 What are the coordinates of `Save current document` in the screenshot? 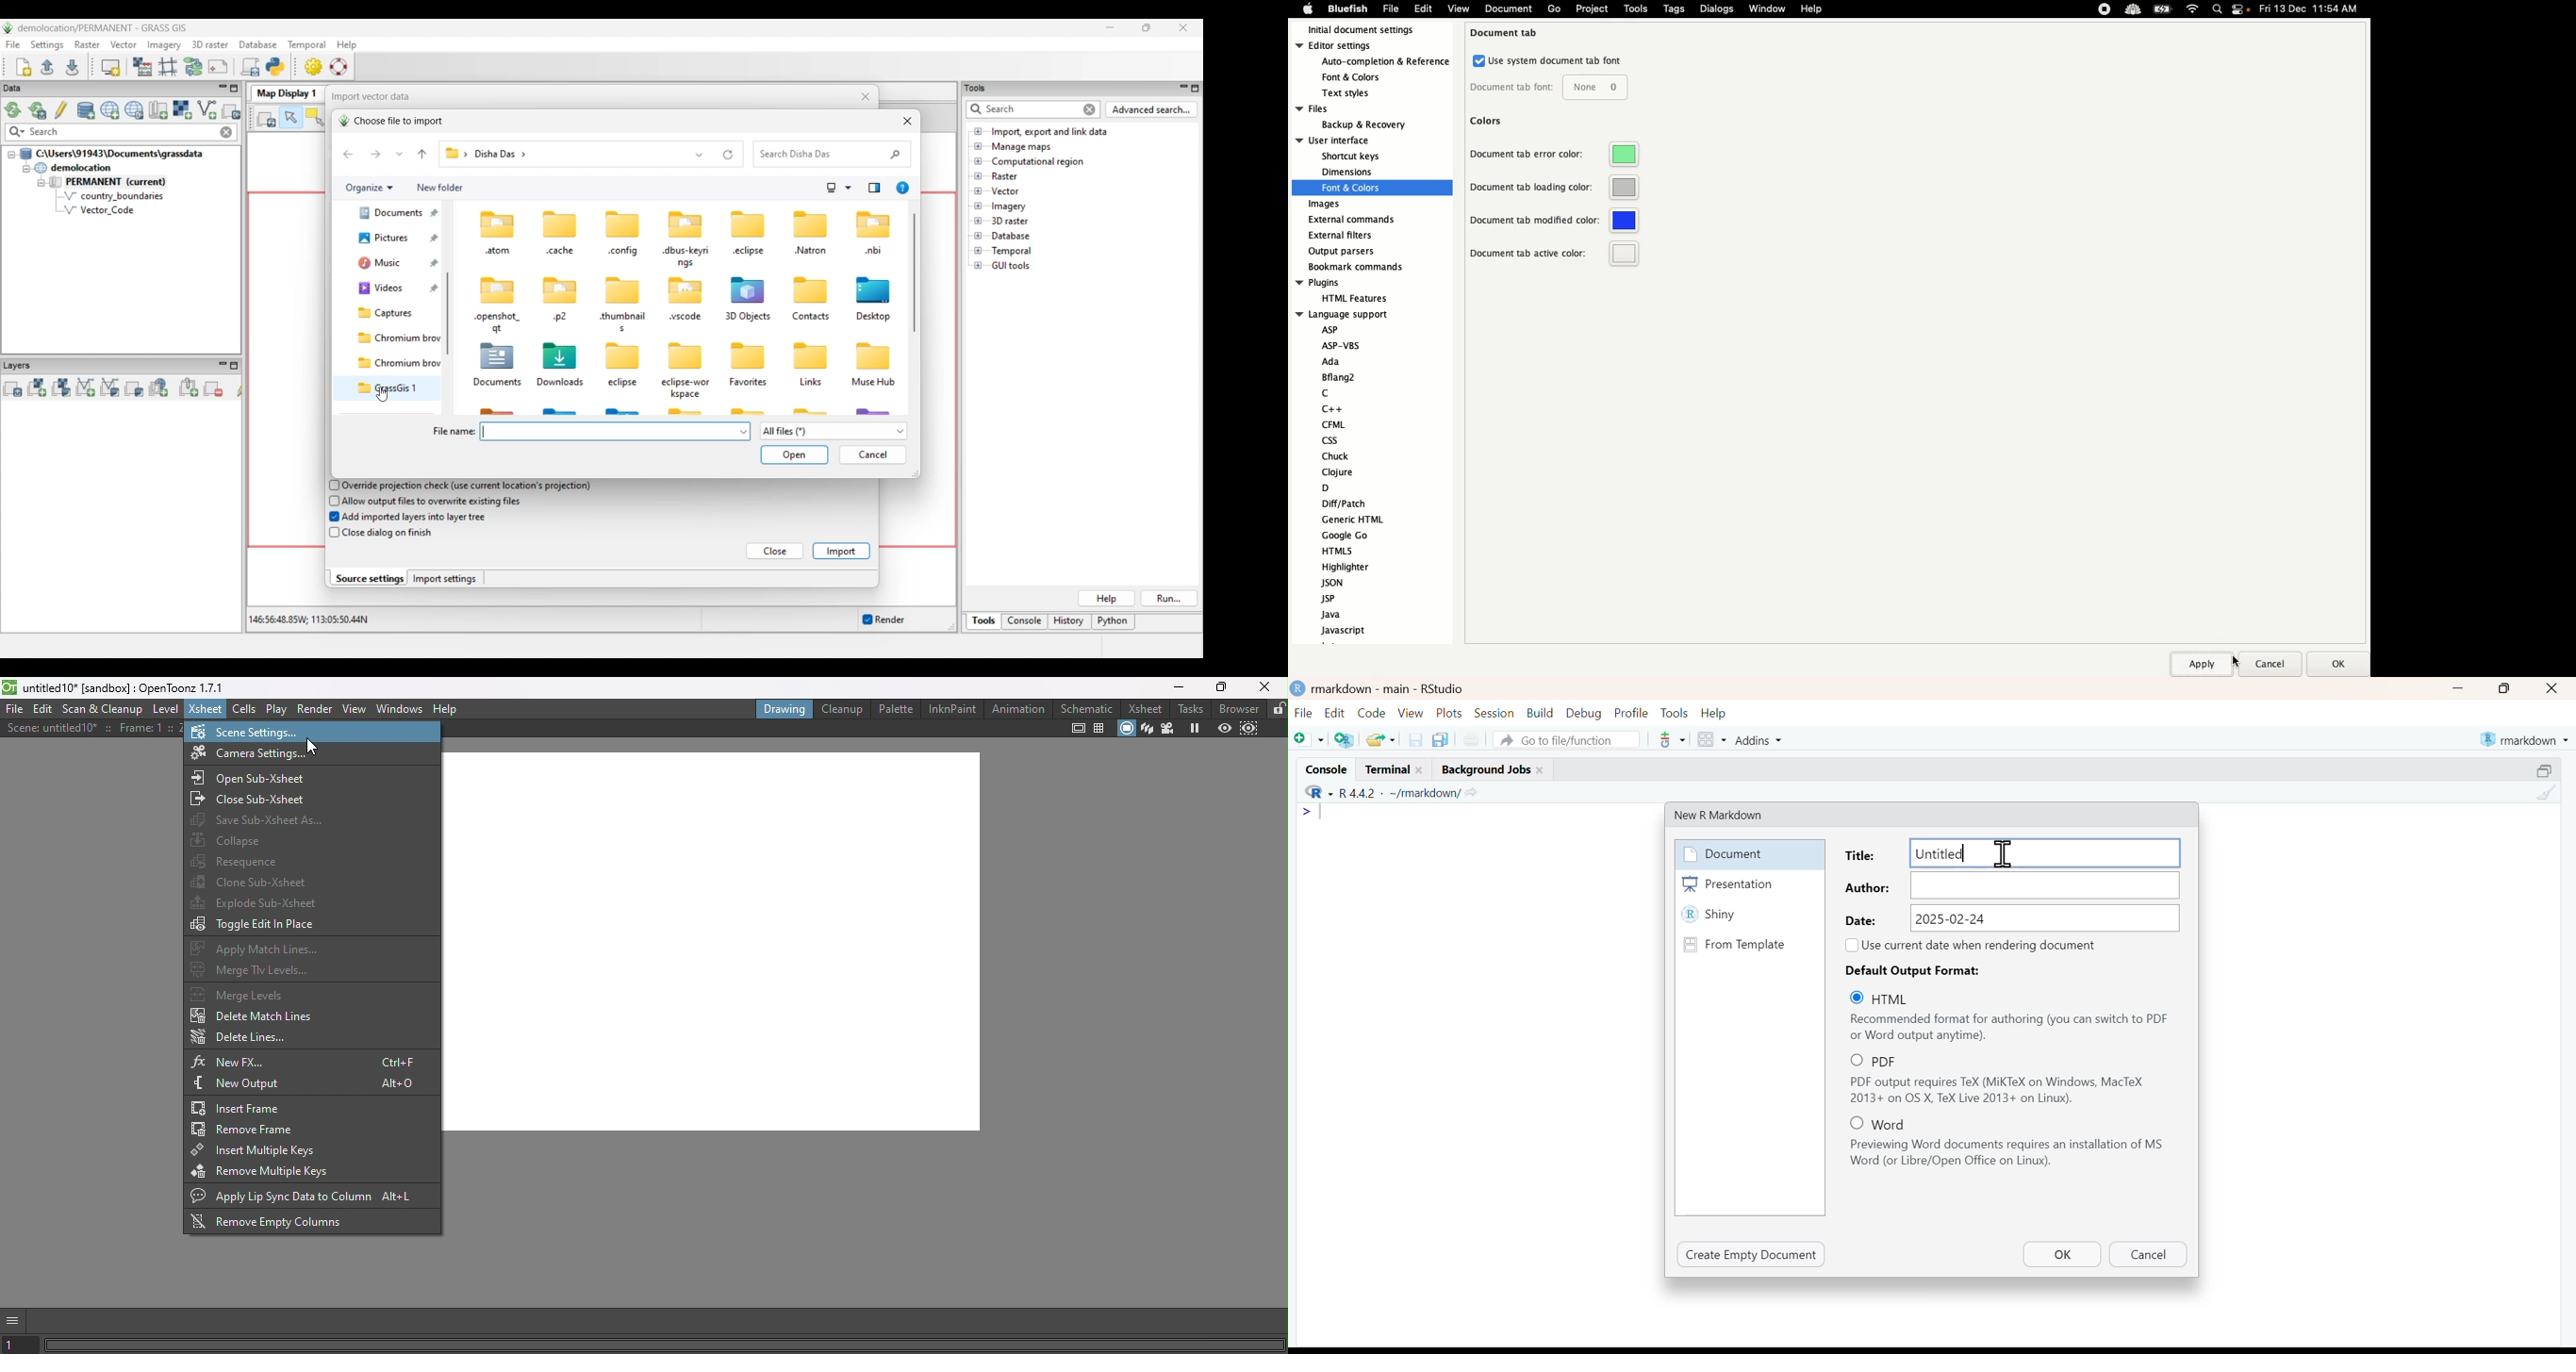 It's located at (1415, 739).